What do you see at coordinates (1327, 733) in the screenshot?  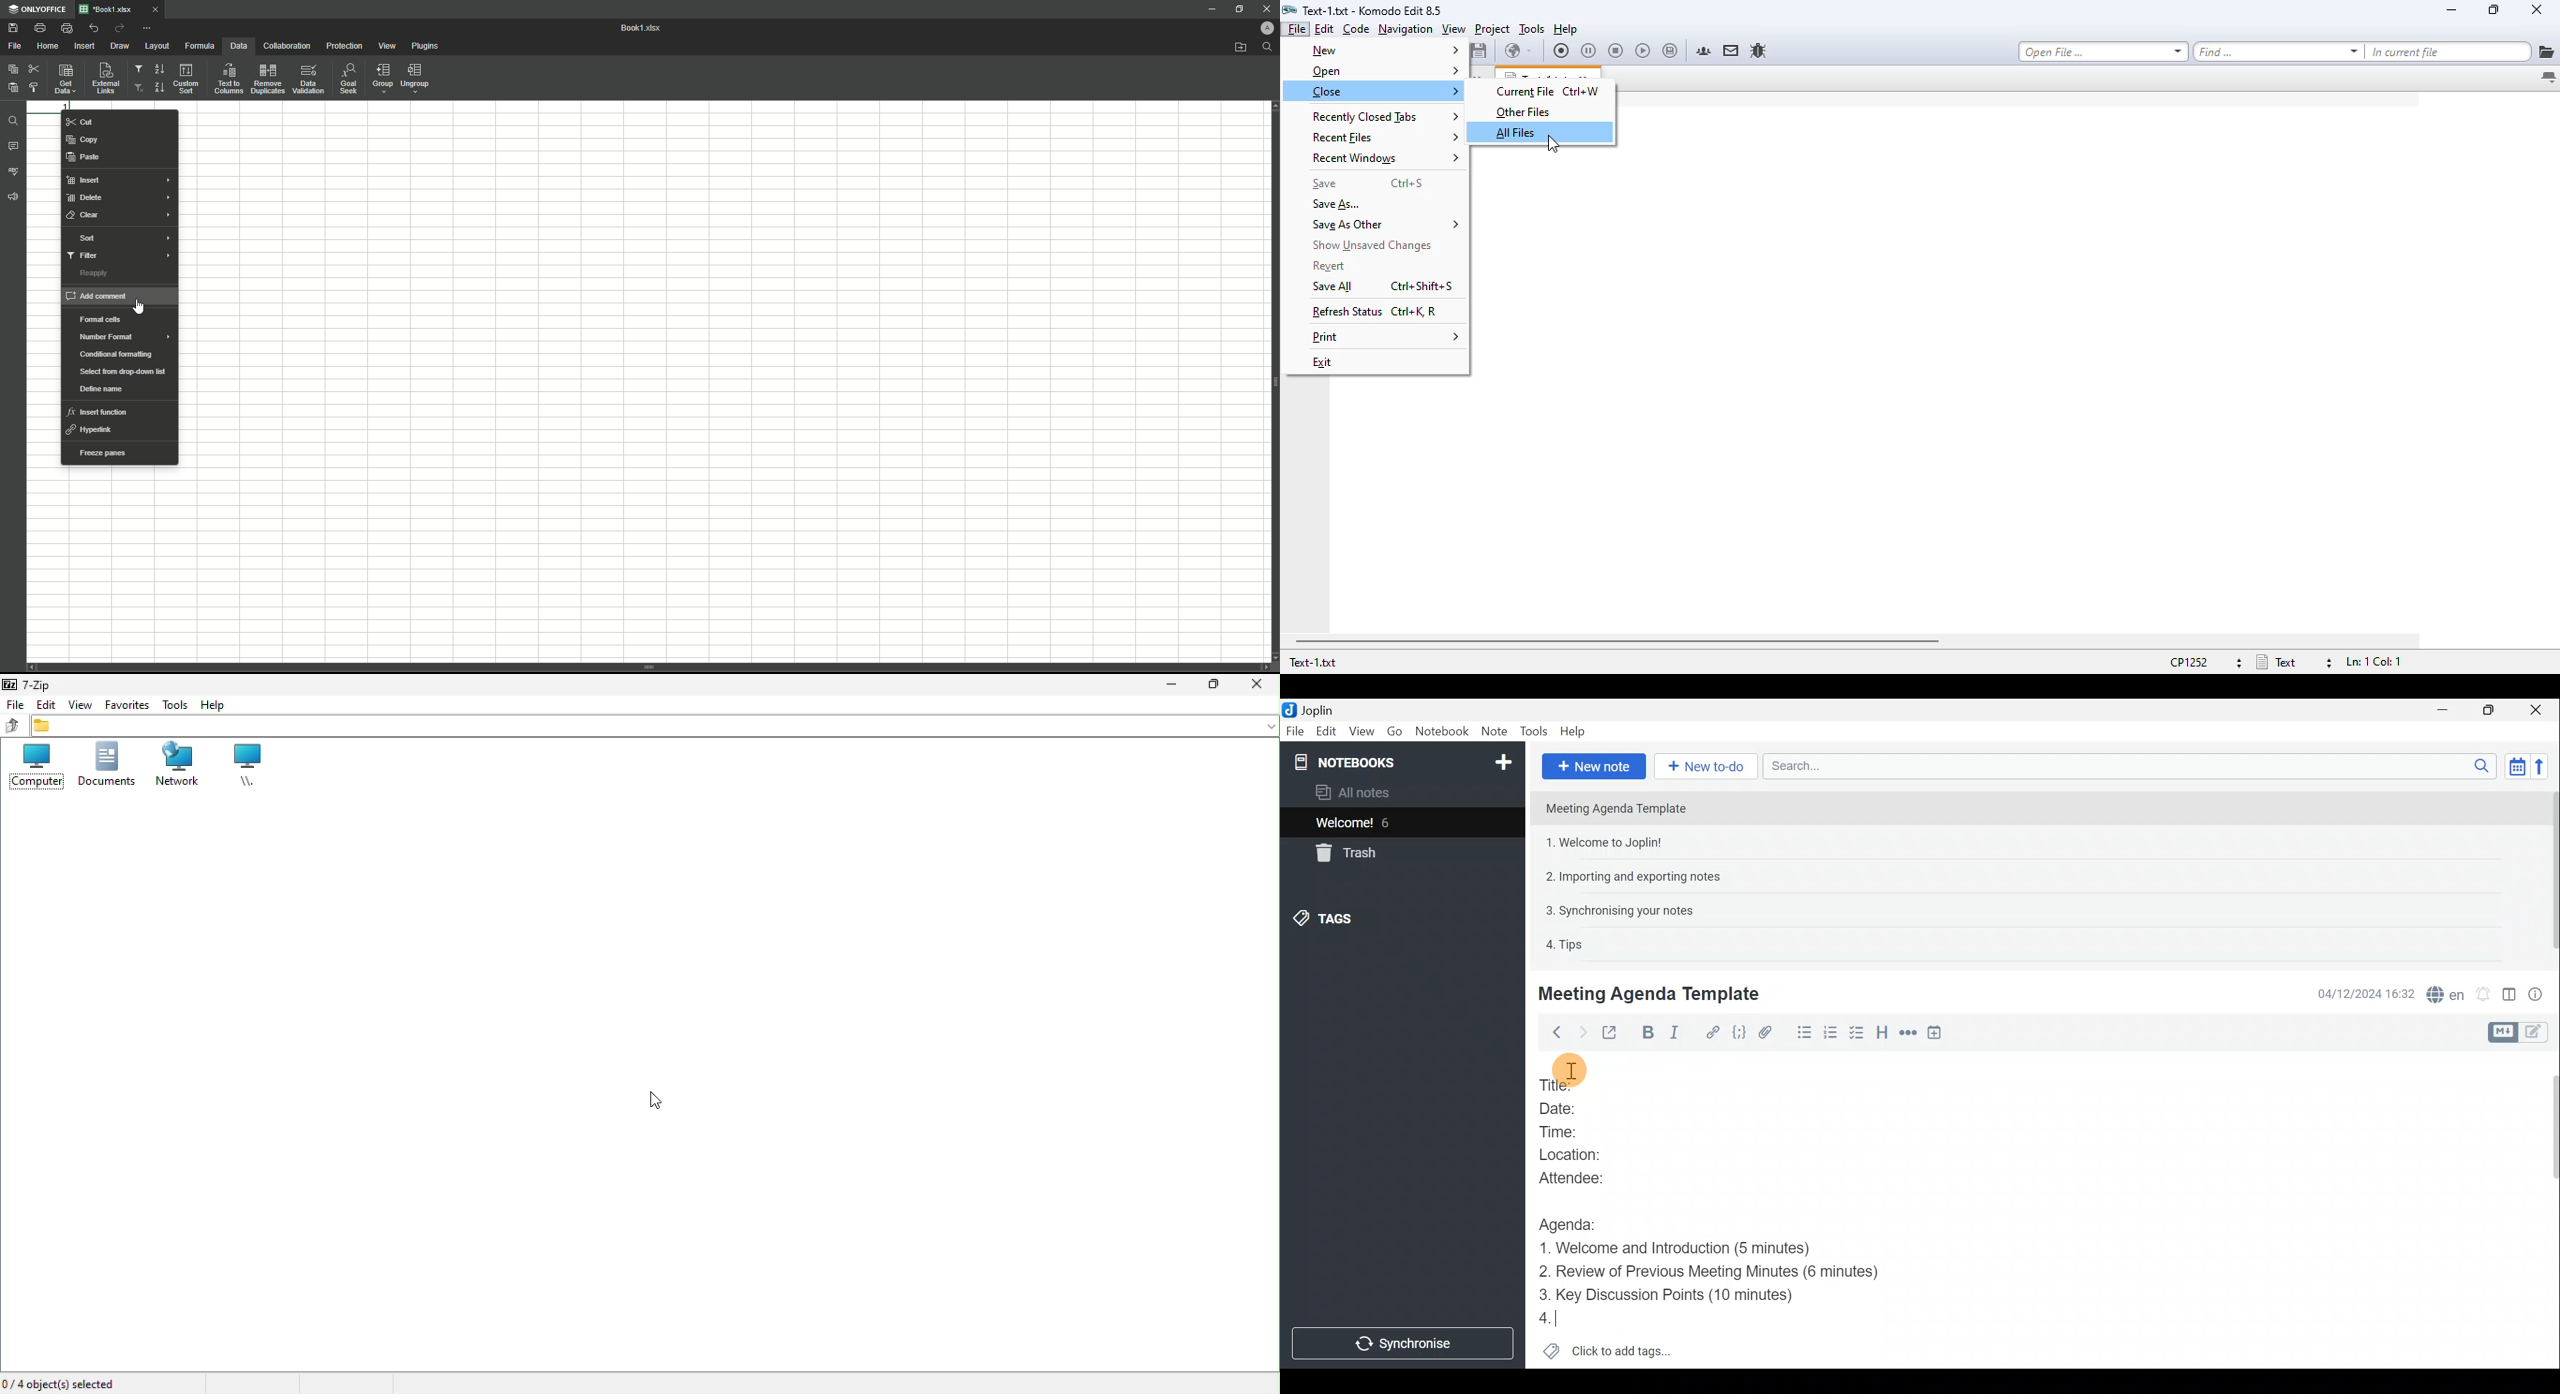 I see `Edit` at bounding box center [1327, 733].